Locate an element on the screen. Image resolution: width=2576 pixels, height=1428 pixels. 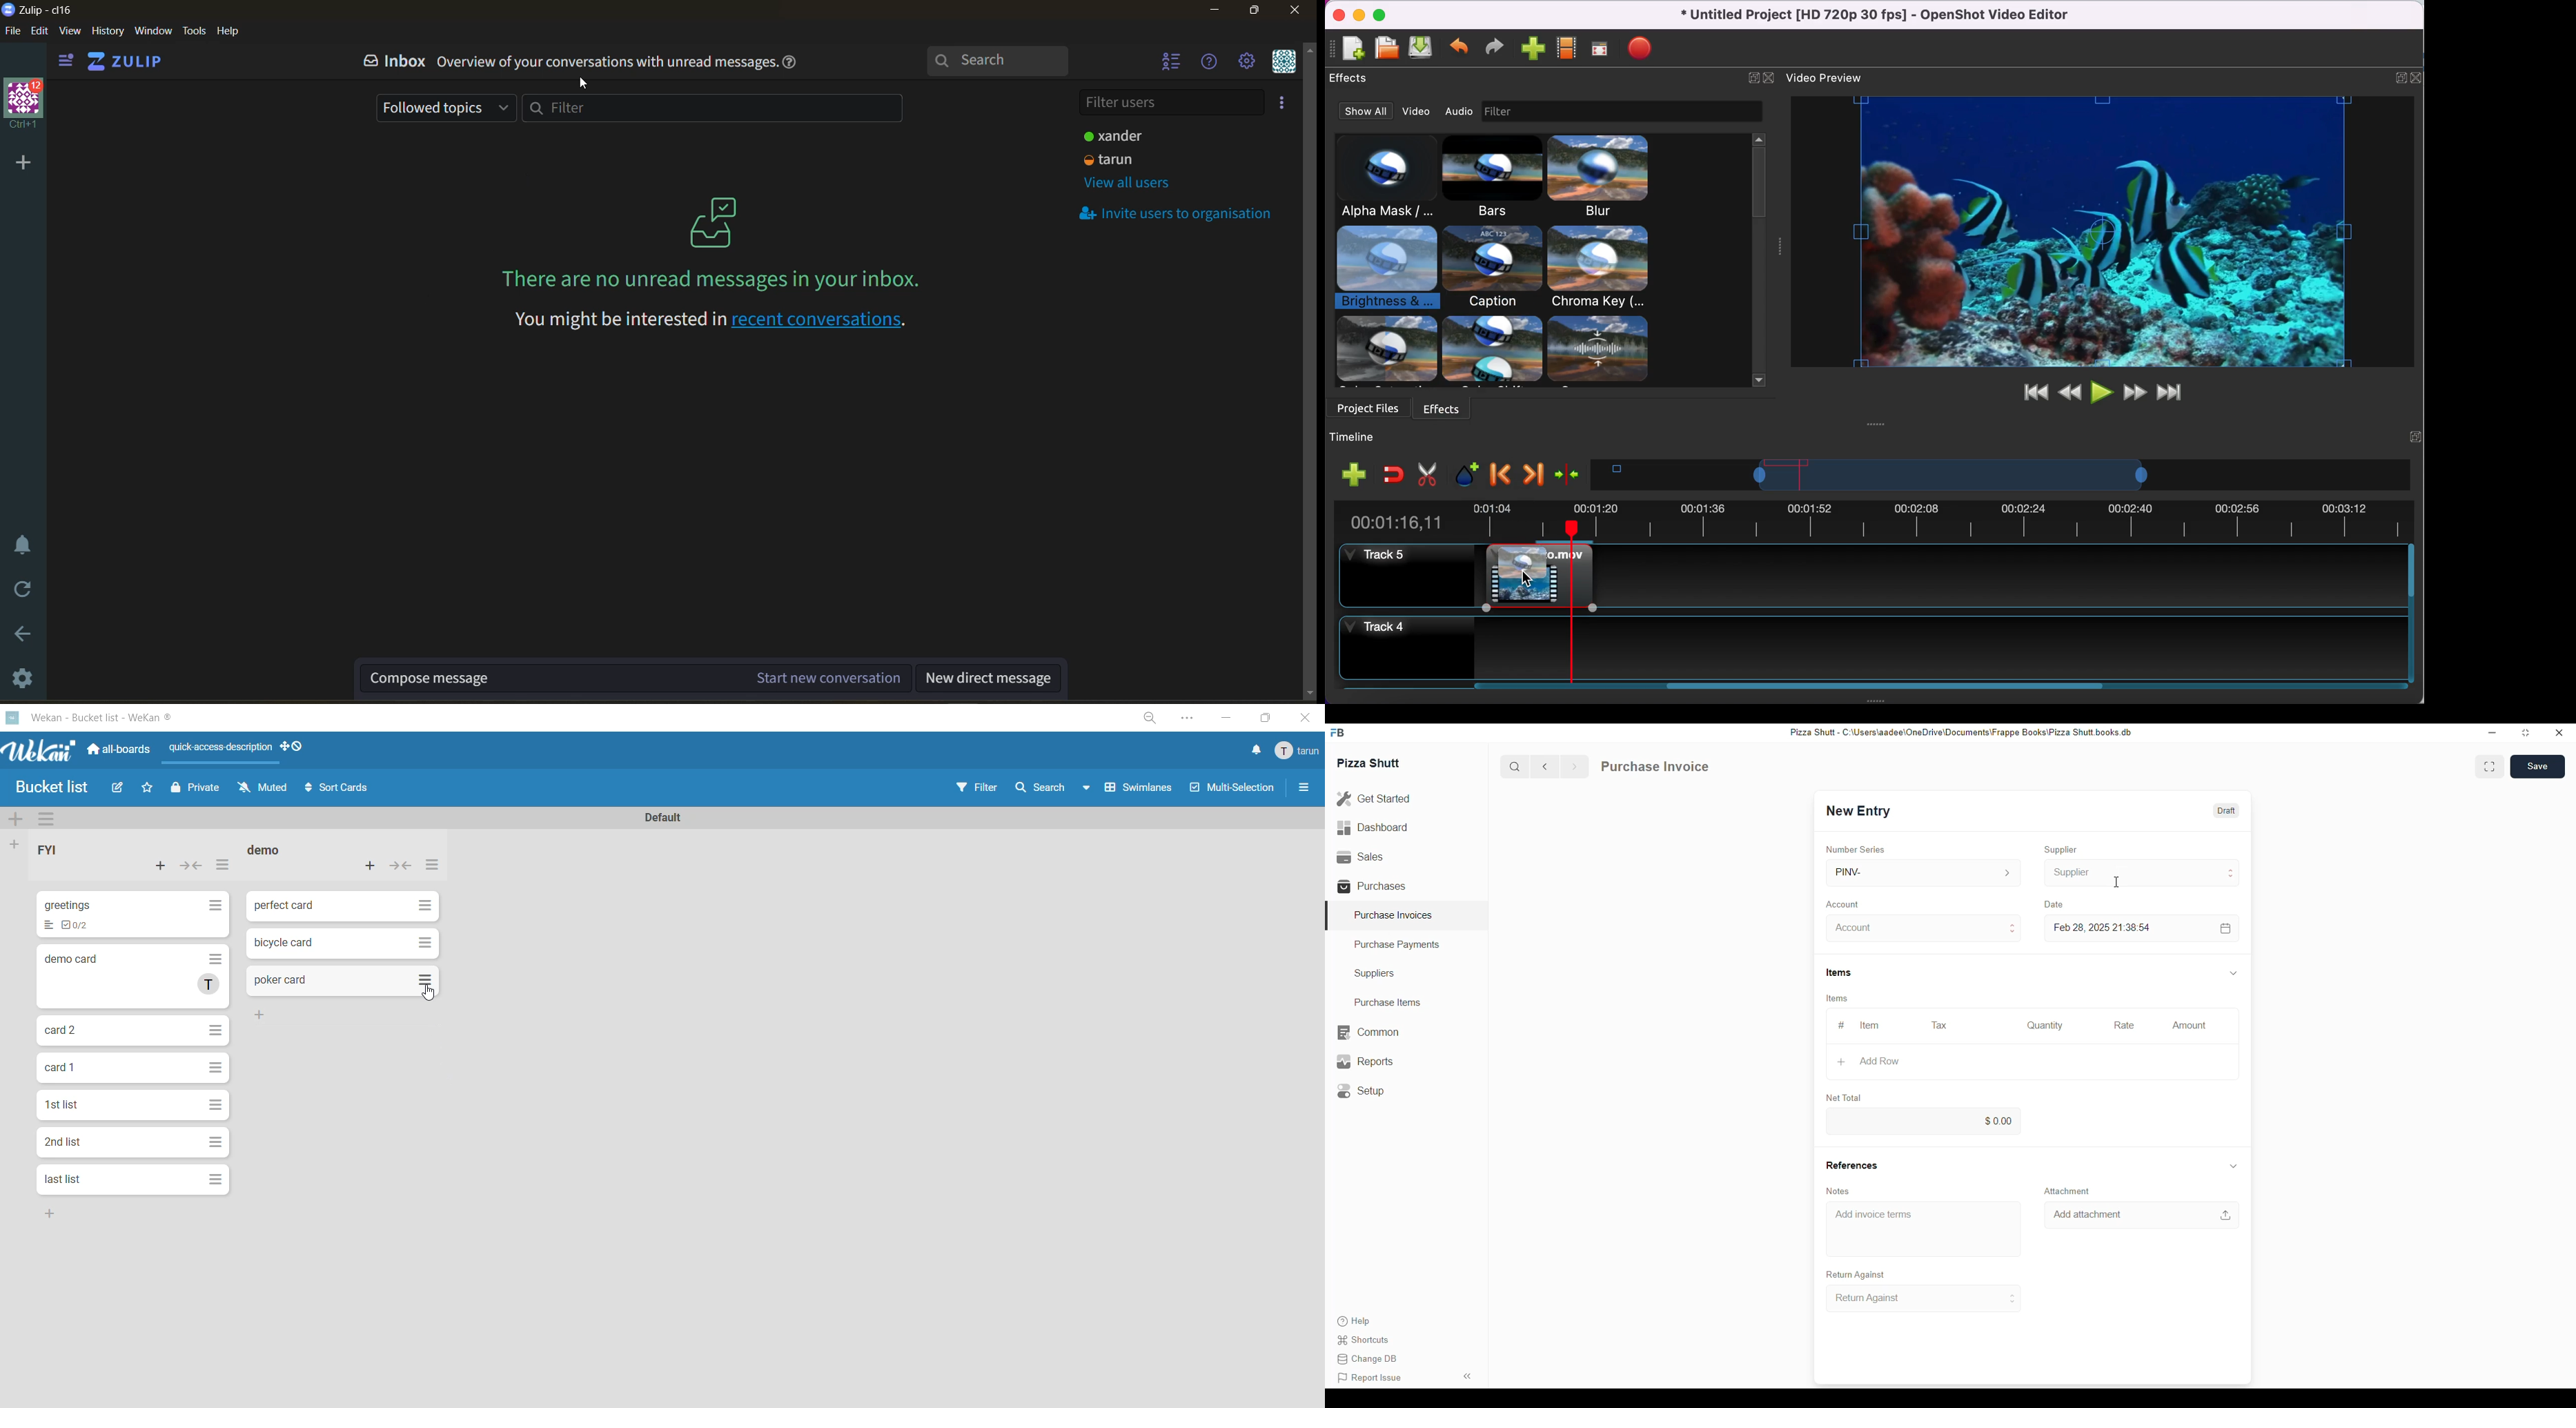
Add attachment is located at coordinates (2089, 1214).